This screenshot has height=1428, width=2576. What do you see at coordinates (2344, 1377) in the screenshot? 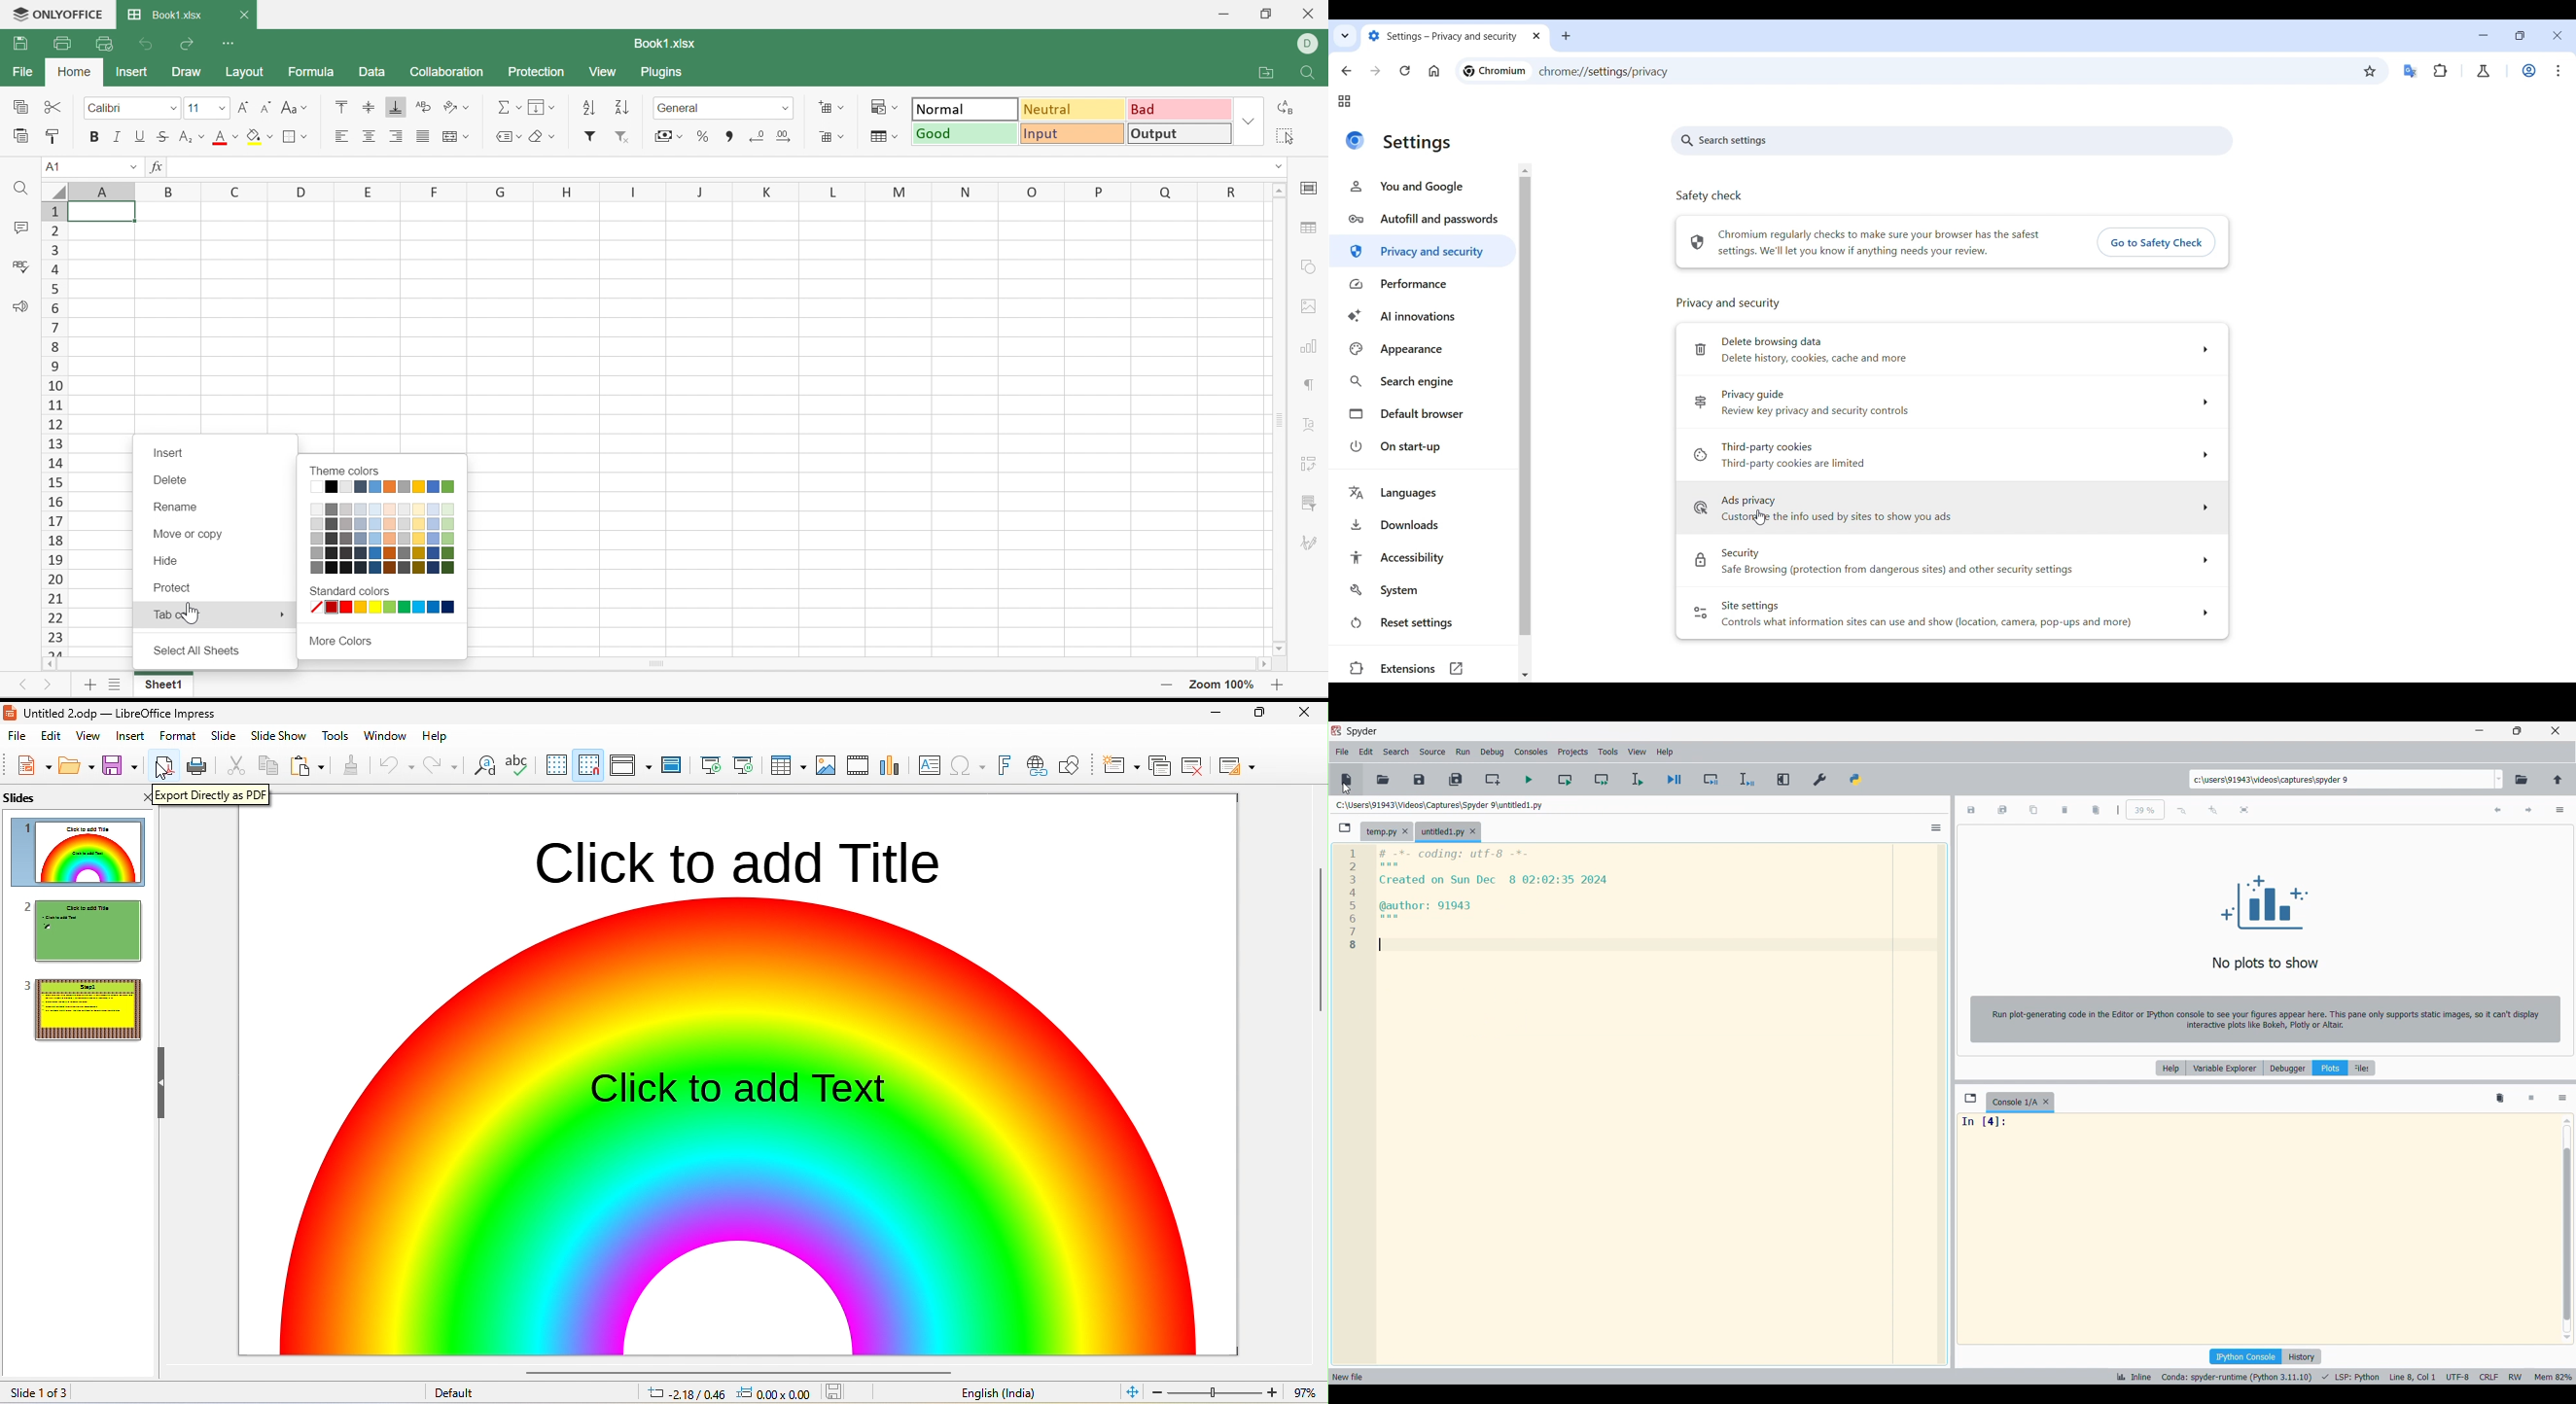
I see `programming language` at bounding box center [2344, 1377].